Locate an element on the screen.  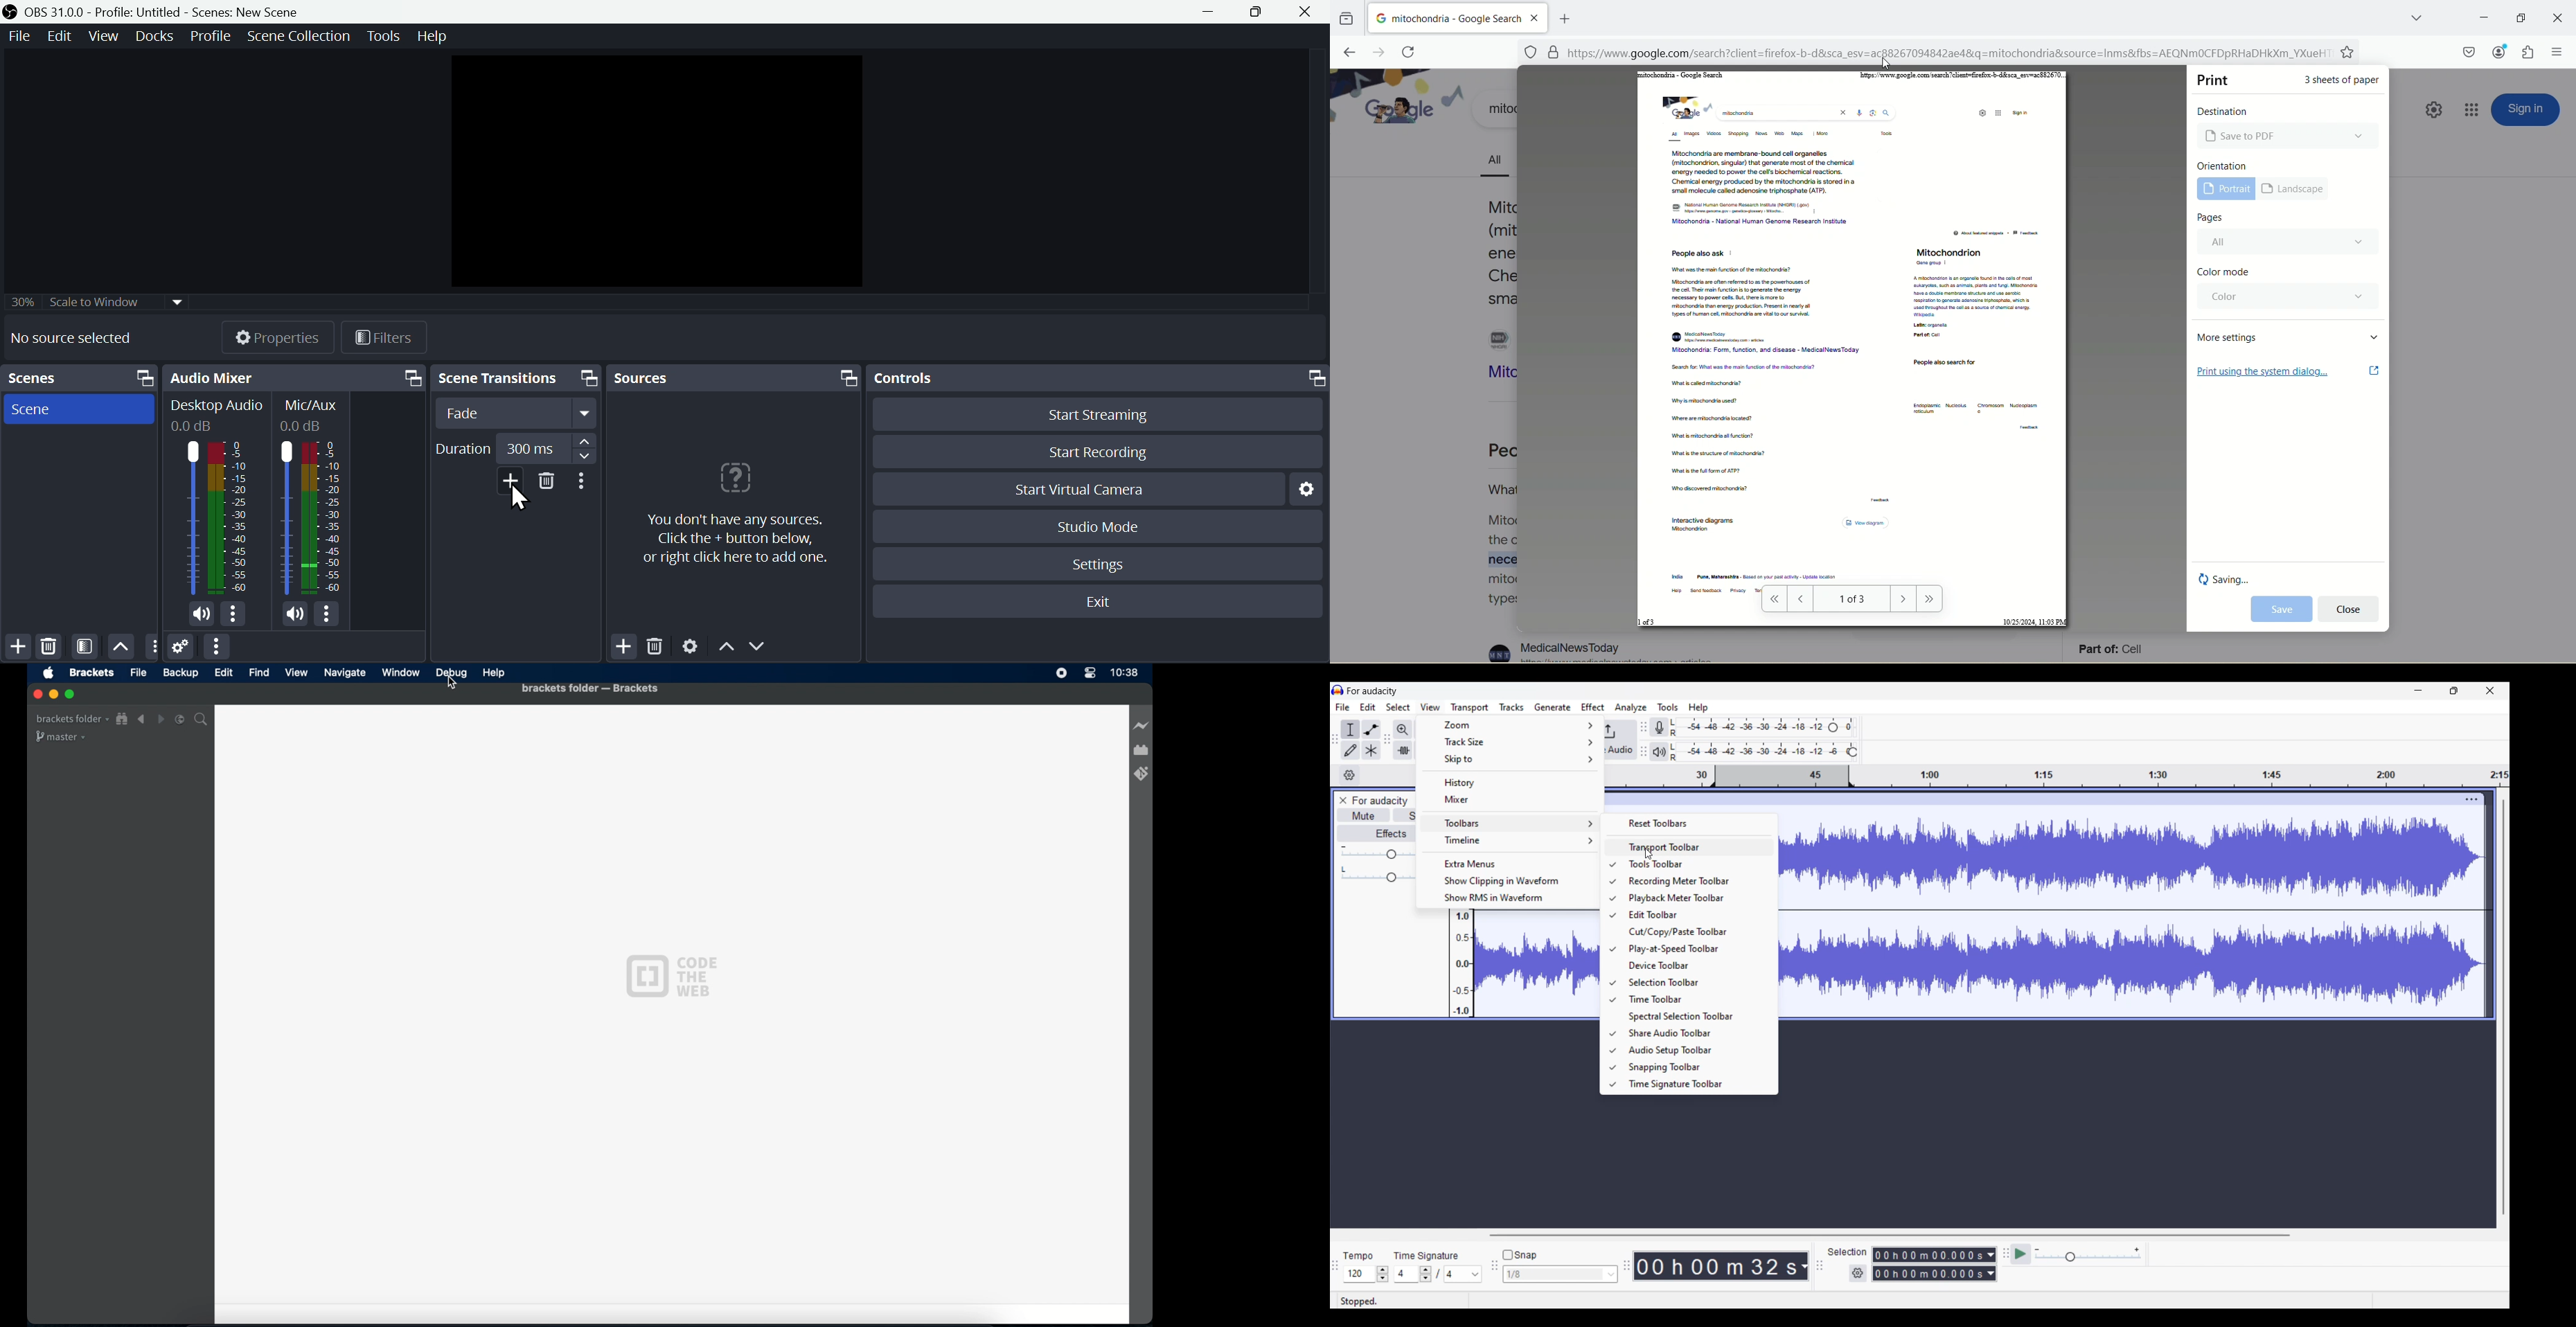
click to drag is located at coordinates (2033, 799).